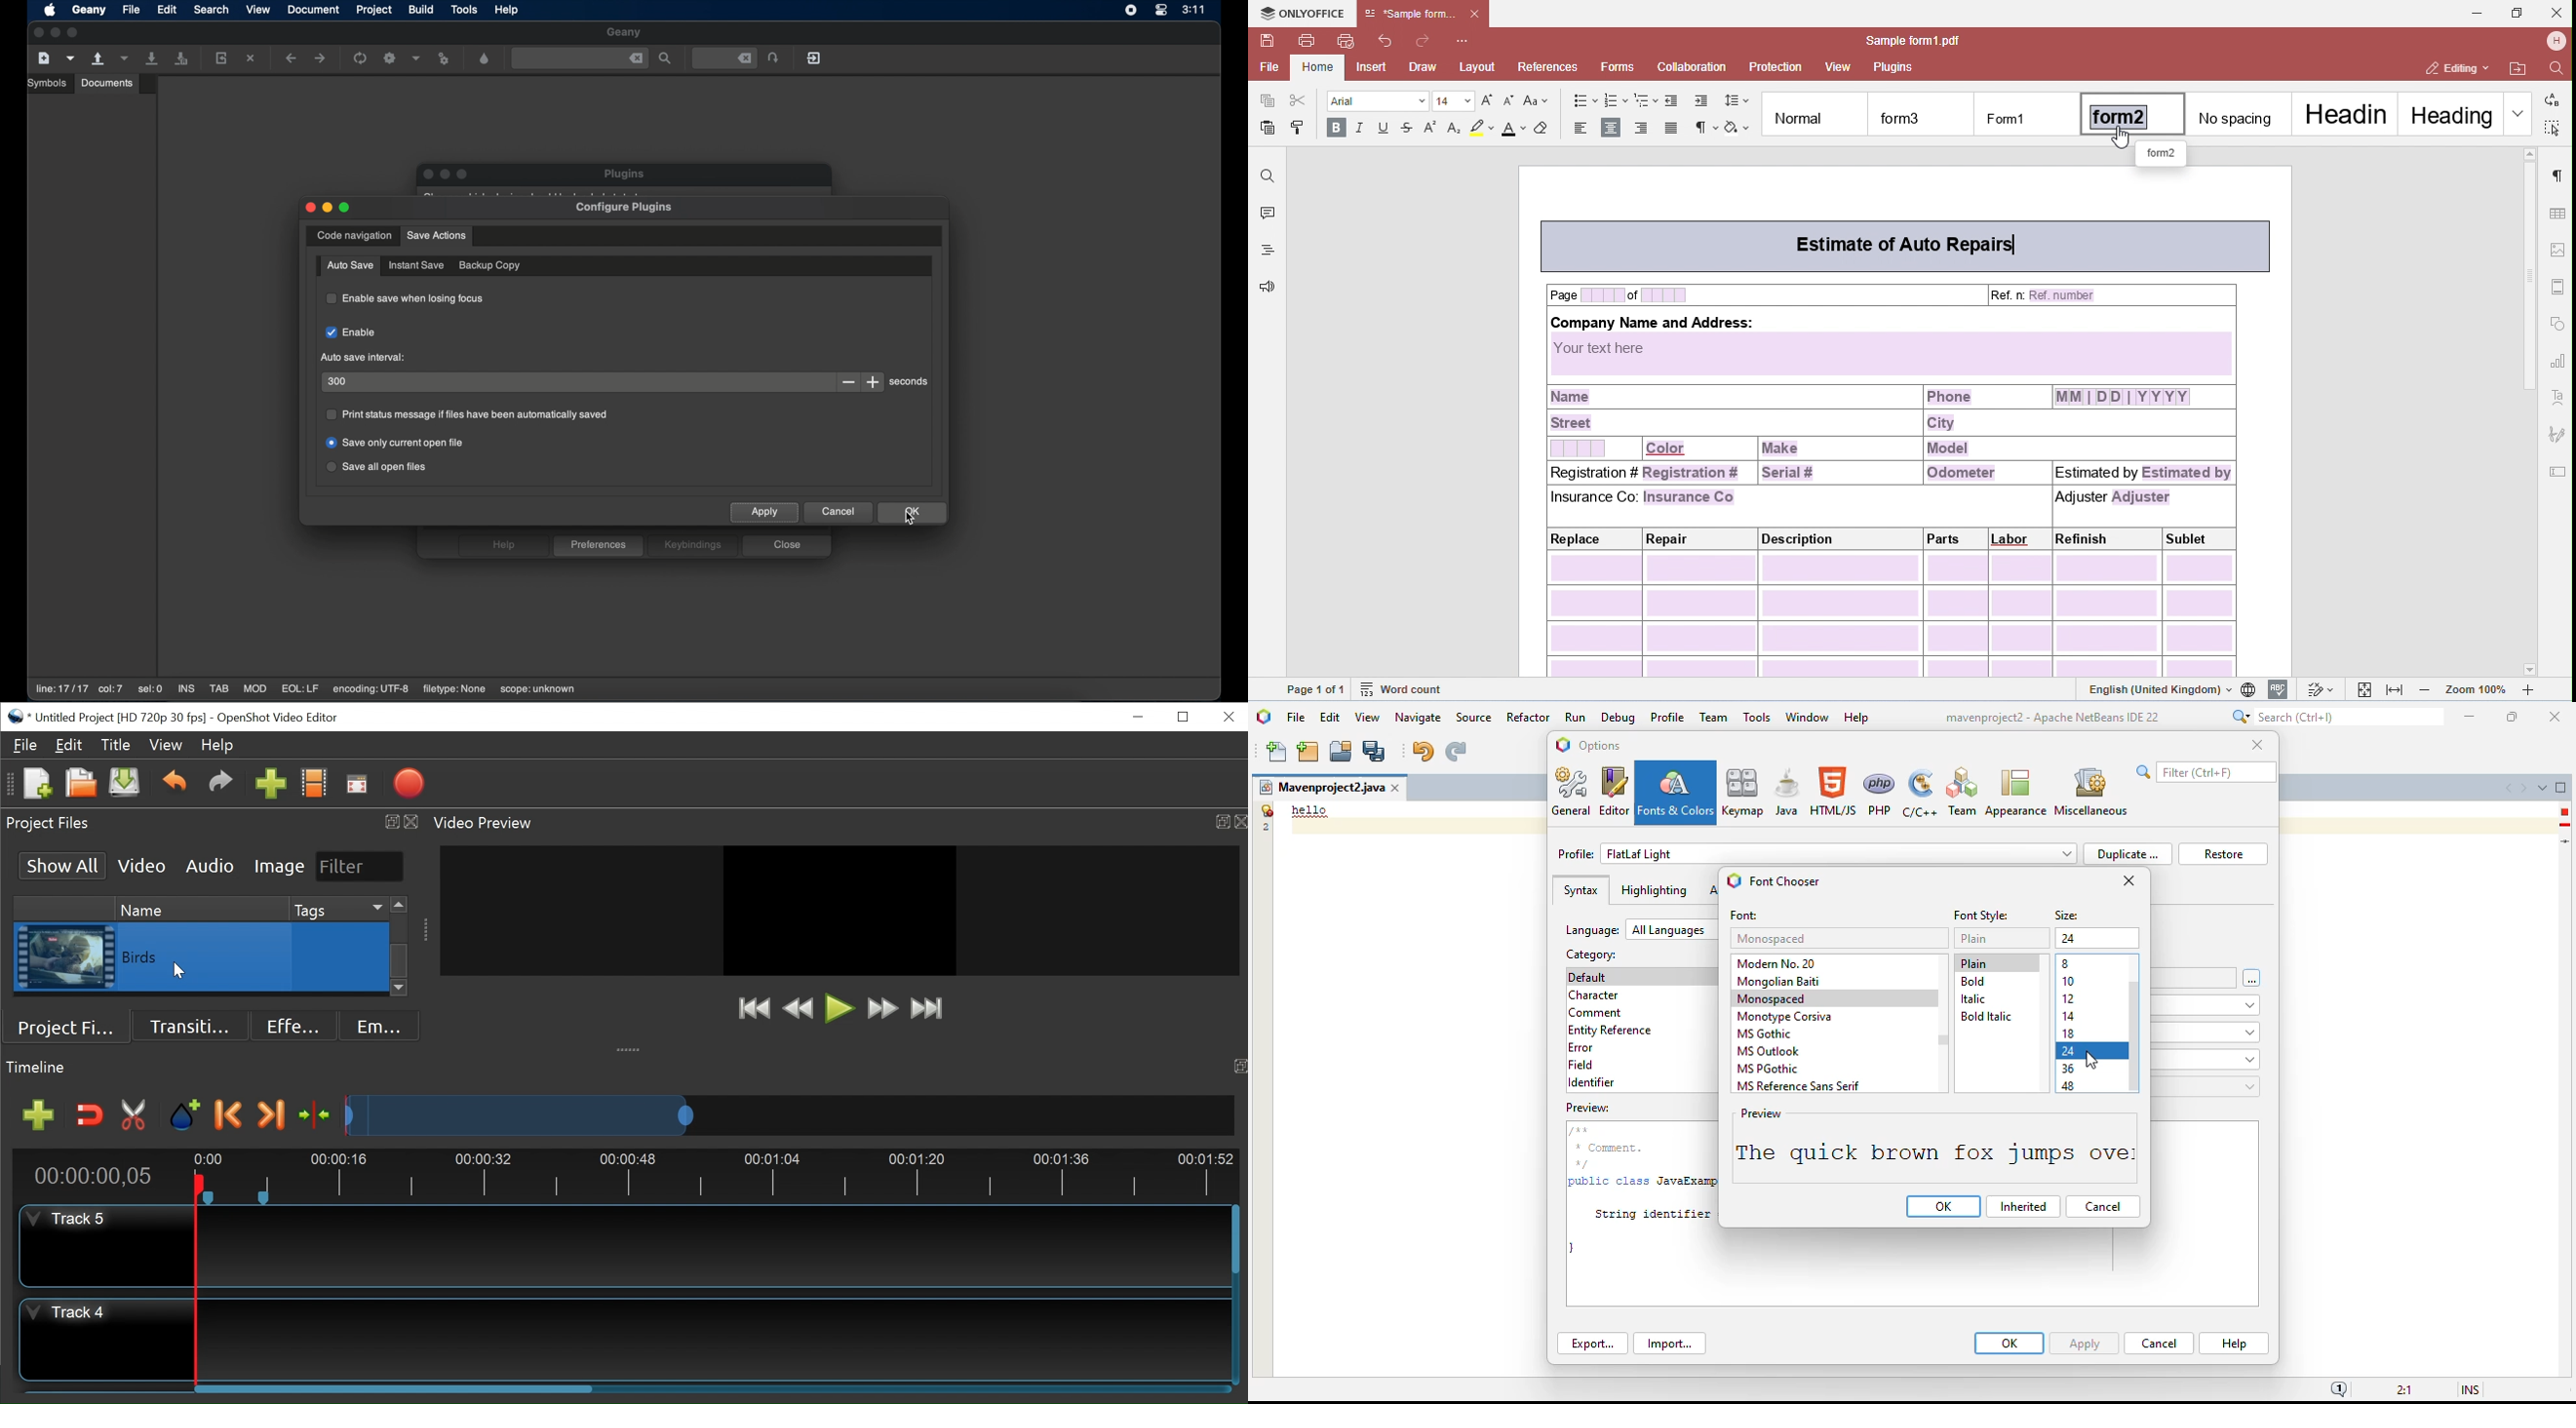  I want to click on open a color chooser dialogue, so click(485, 59).